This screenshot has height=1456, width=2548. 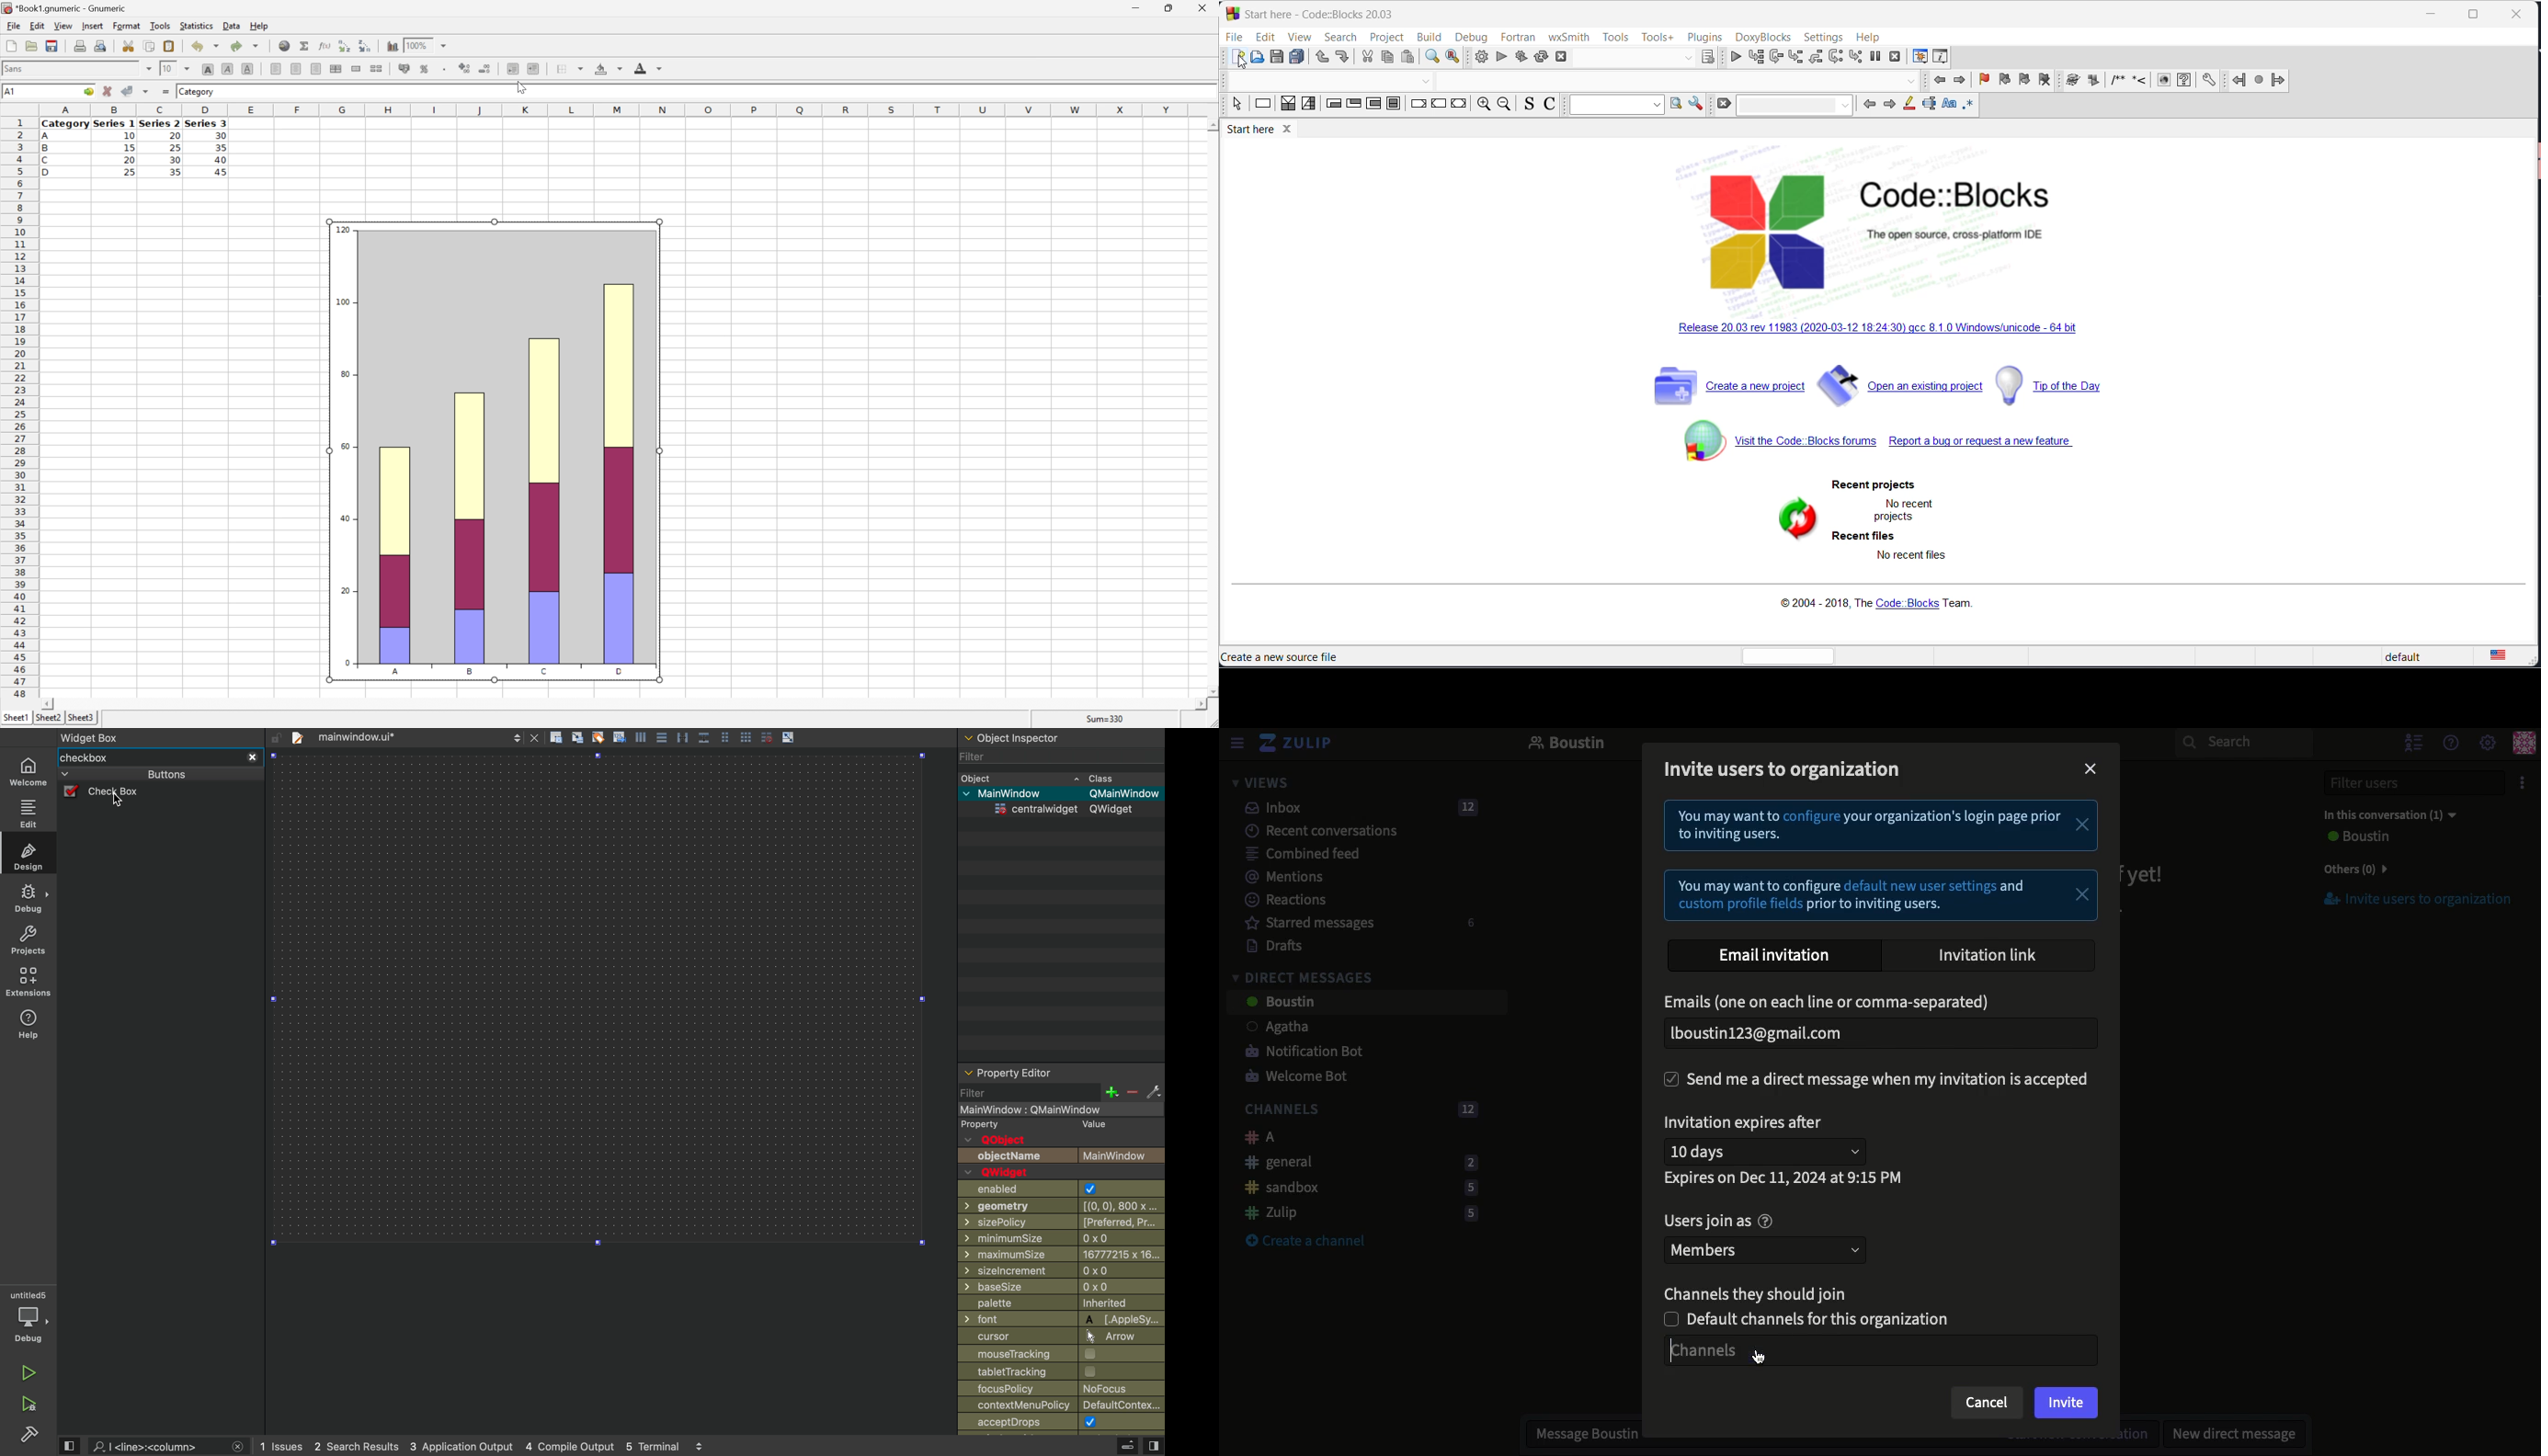 I want to click on build and run, so click(x=1519, y=56).